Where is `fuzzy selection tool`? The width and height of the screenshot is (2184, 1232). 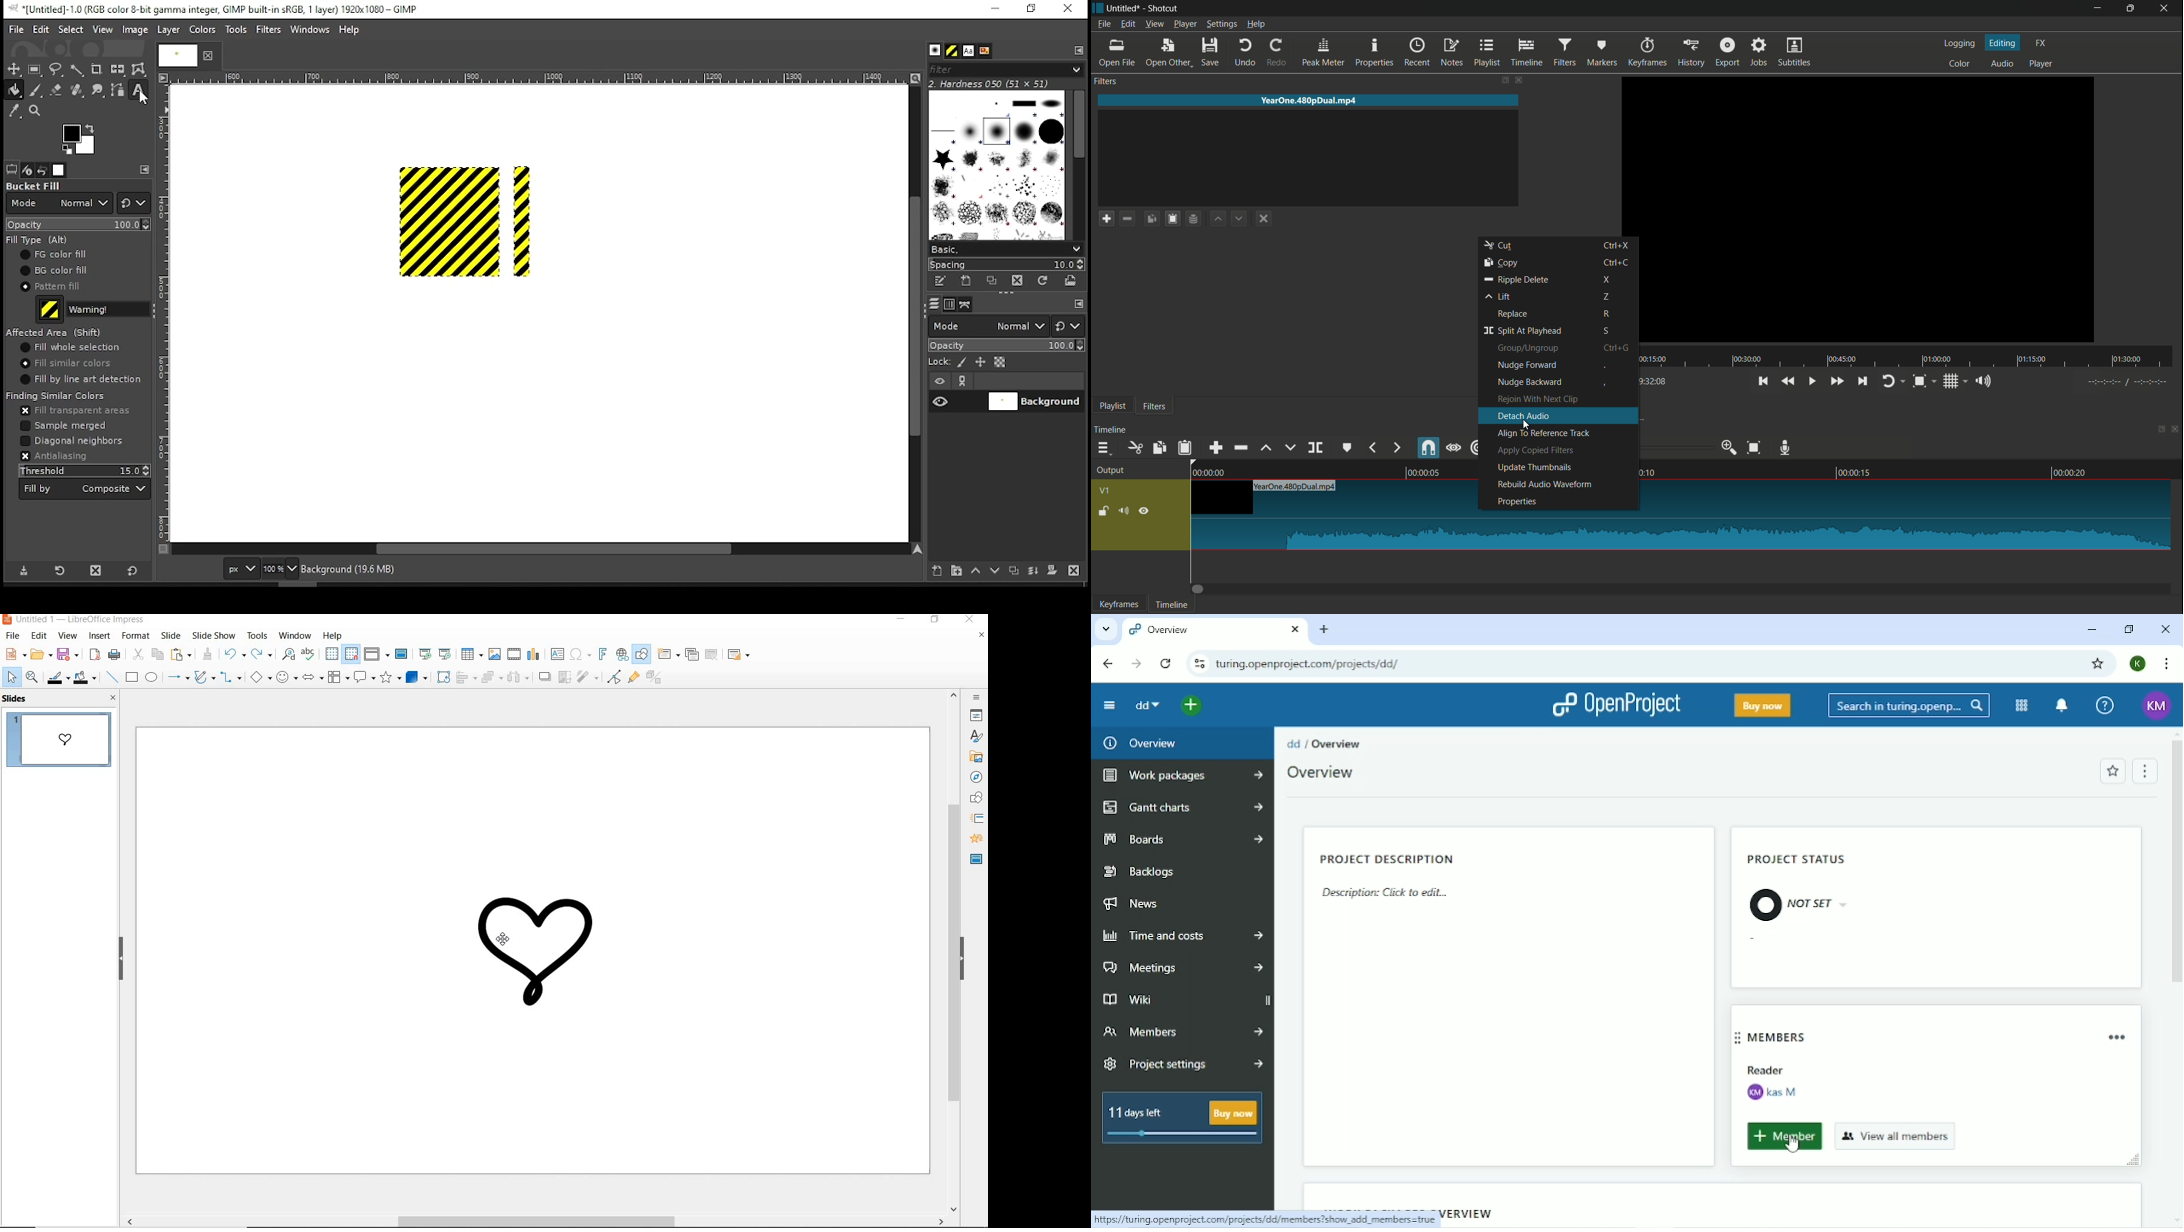 fuzzy selection tool is located at coordinates (78, 70).